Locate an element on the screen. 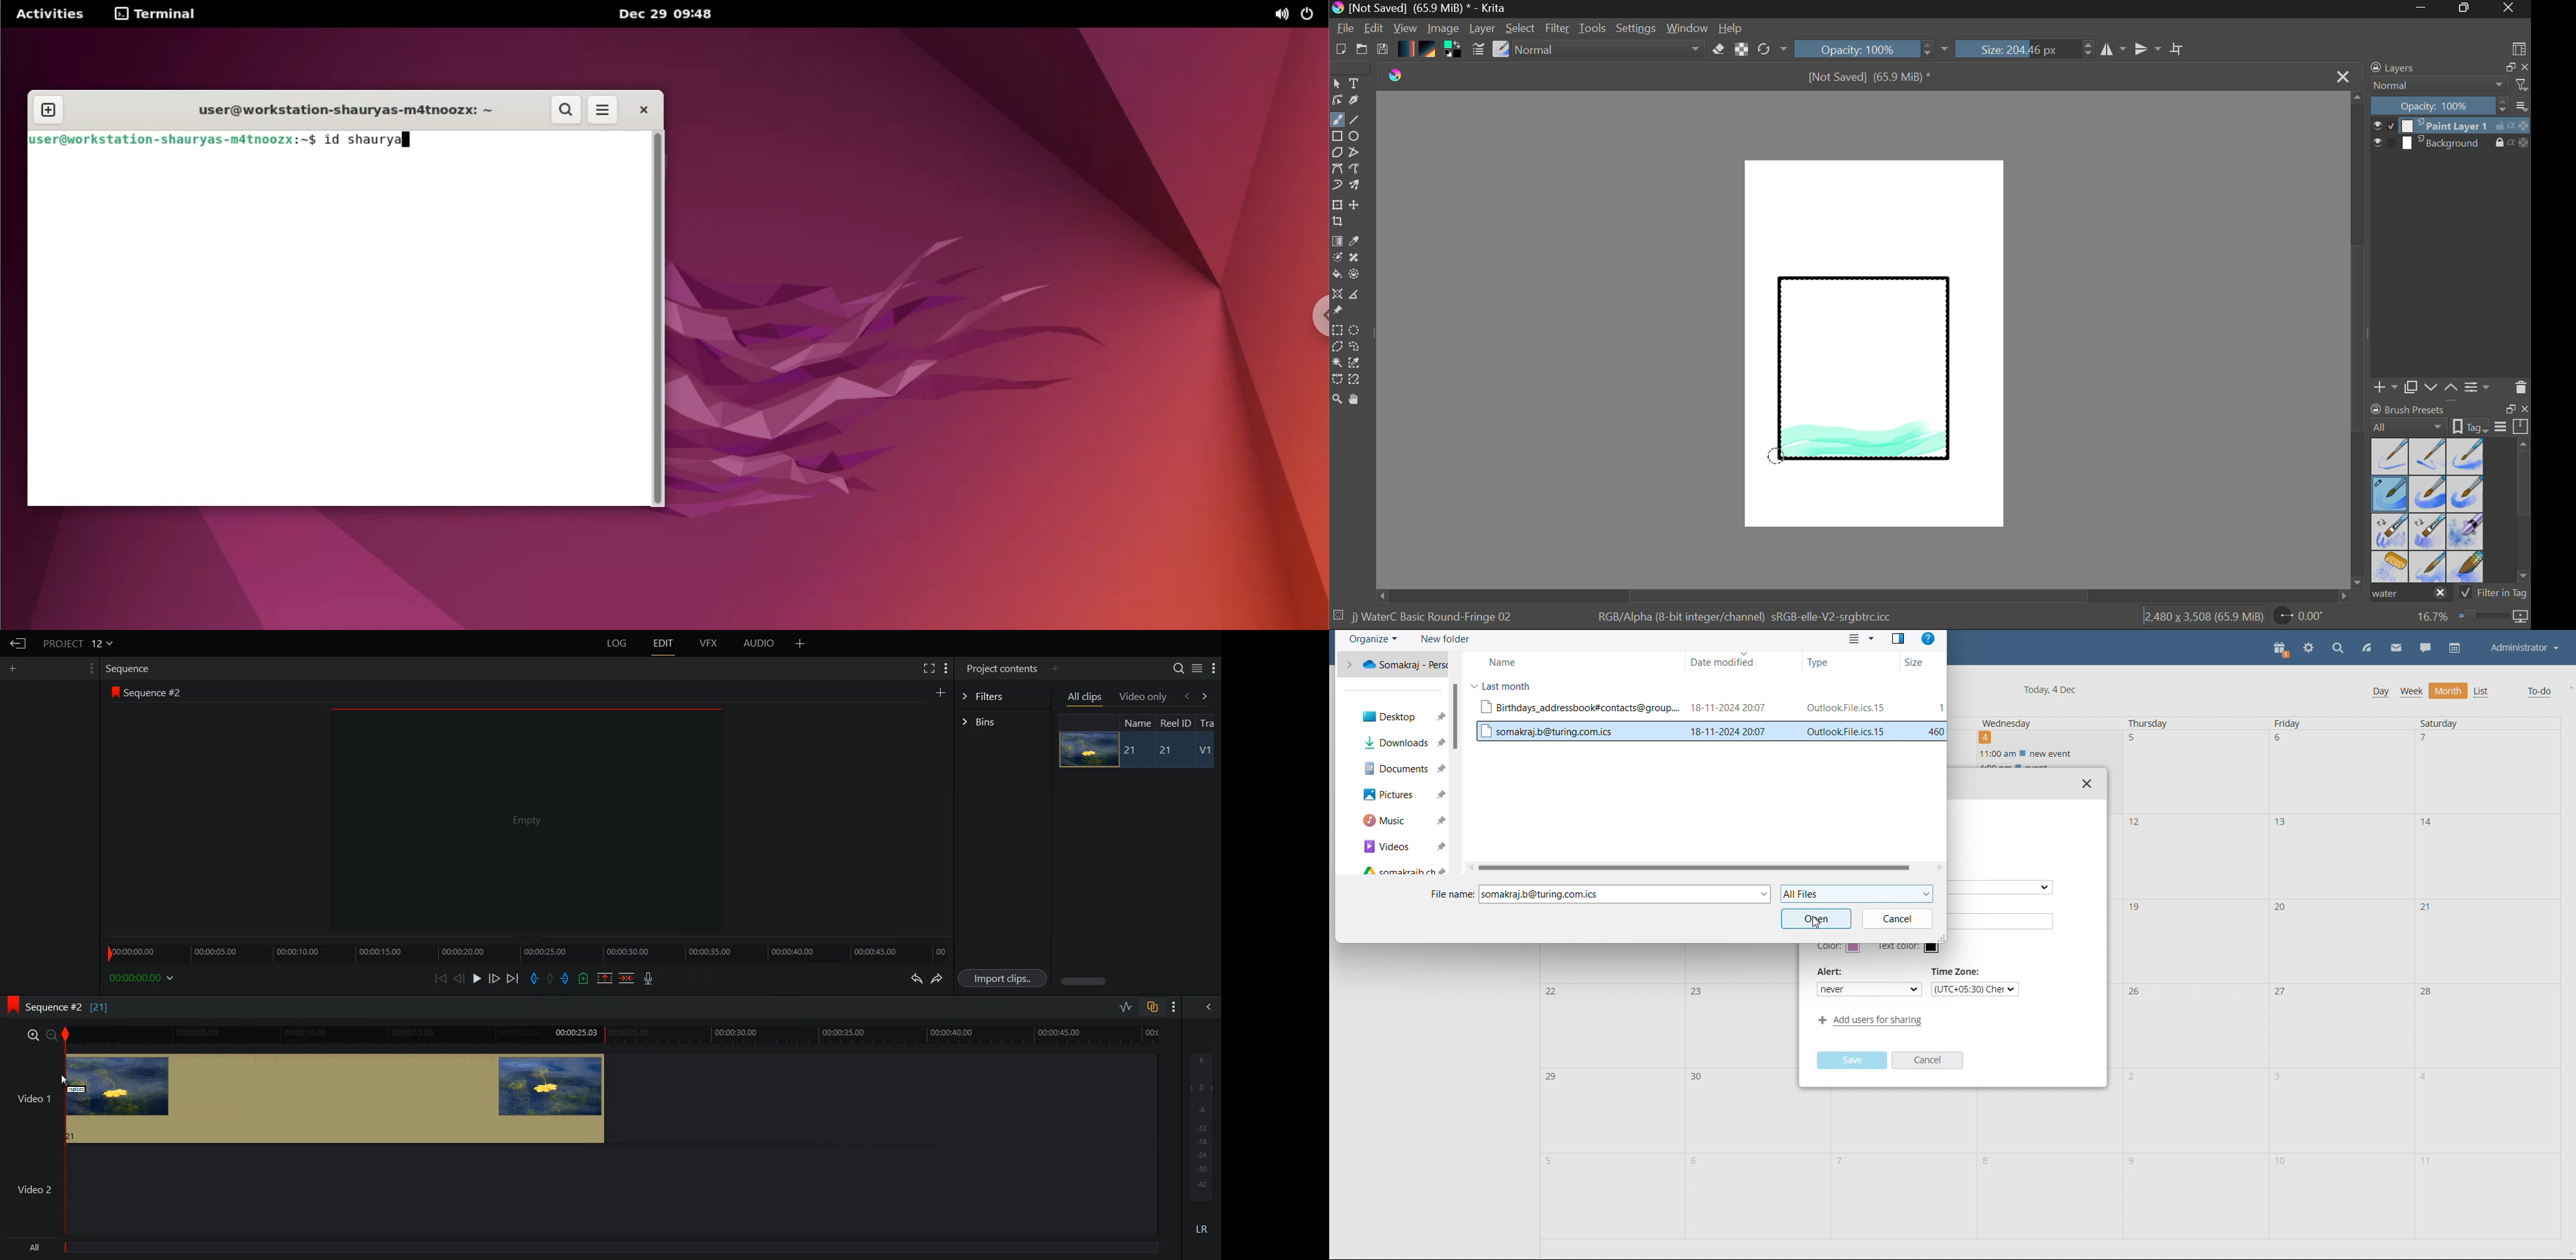 This screenshot has width=2576, height=1260. logo is located at coordinates (113, 692).